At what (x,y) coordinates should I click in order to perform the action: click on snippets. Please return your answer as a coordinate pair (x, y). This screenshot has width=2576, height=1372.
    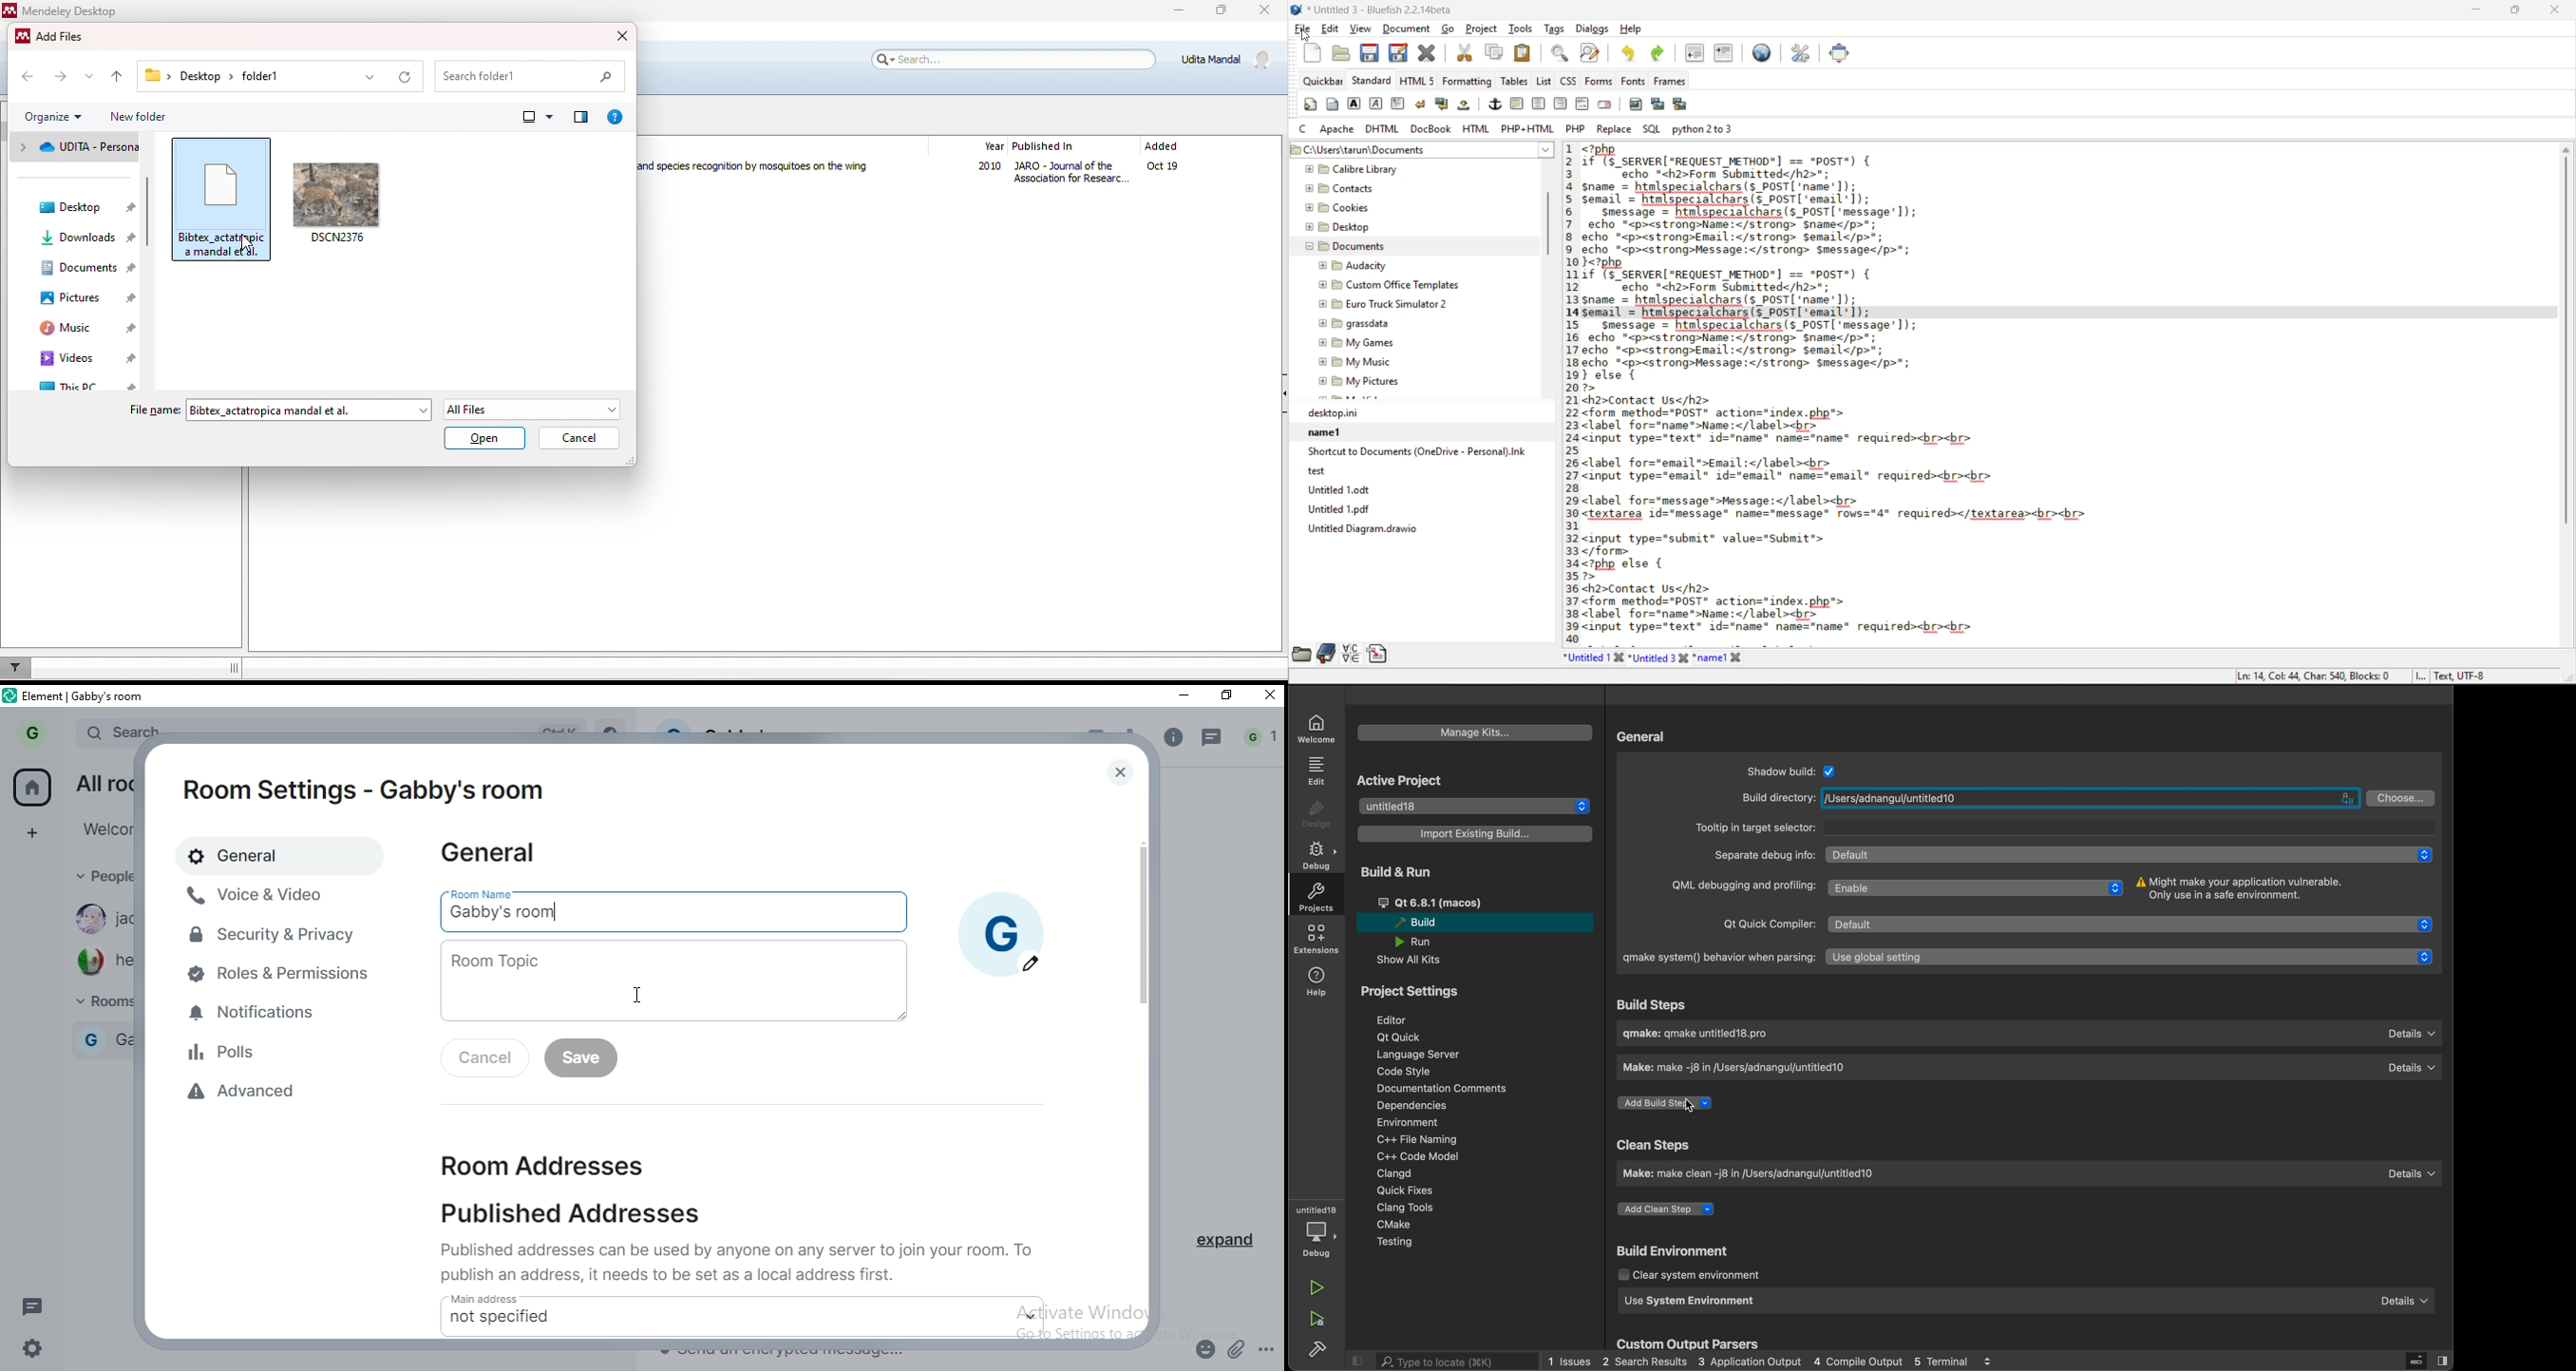
    Looking at the image, I should click on (1381, 654).